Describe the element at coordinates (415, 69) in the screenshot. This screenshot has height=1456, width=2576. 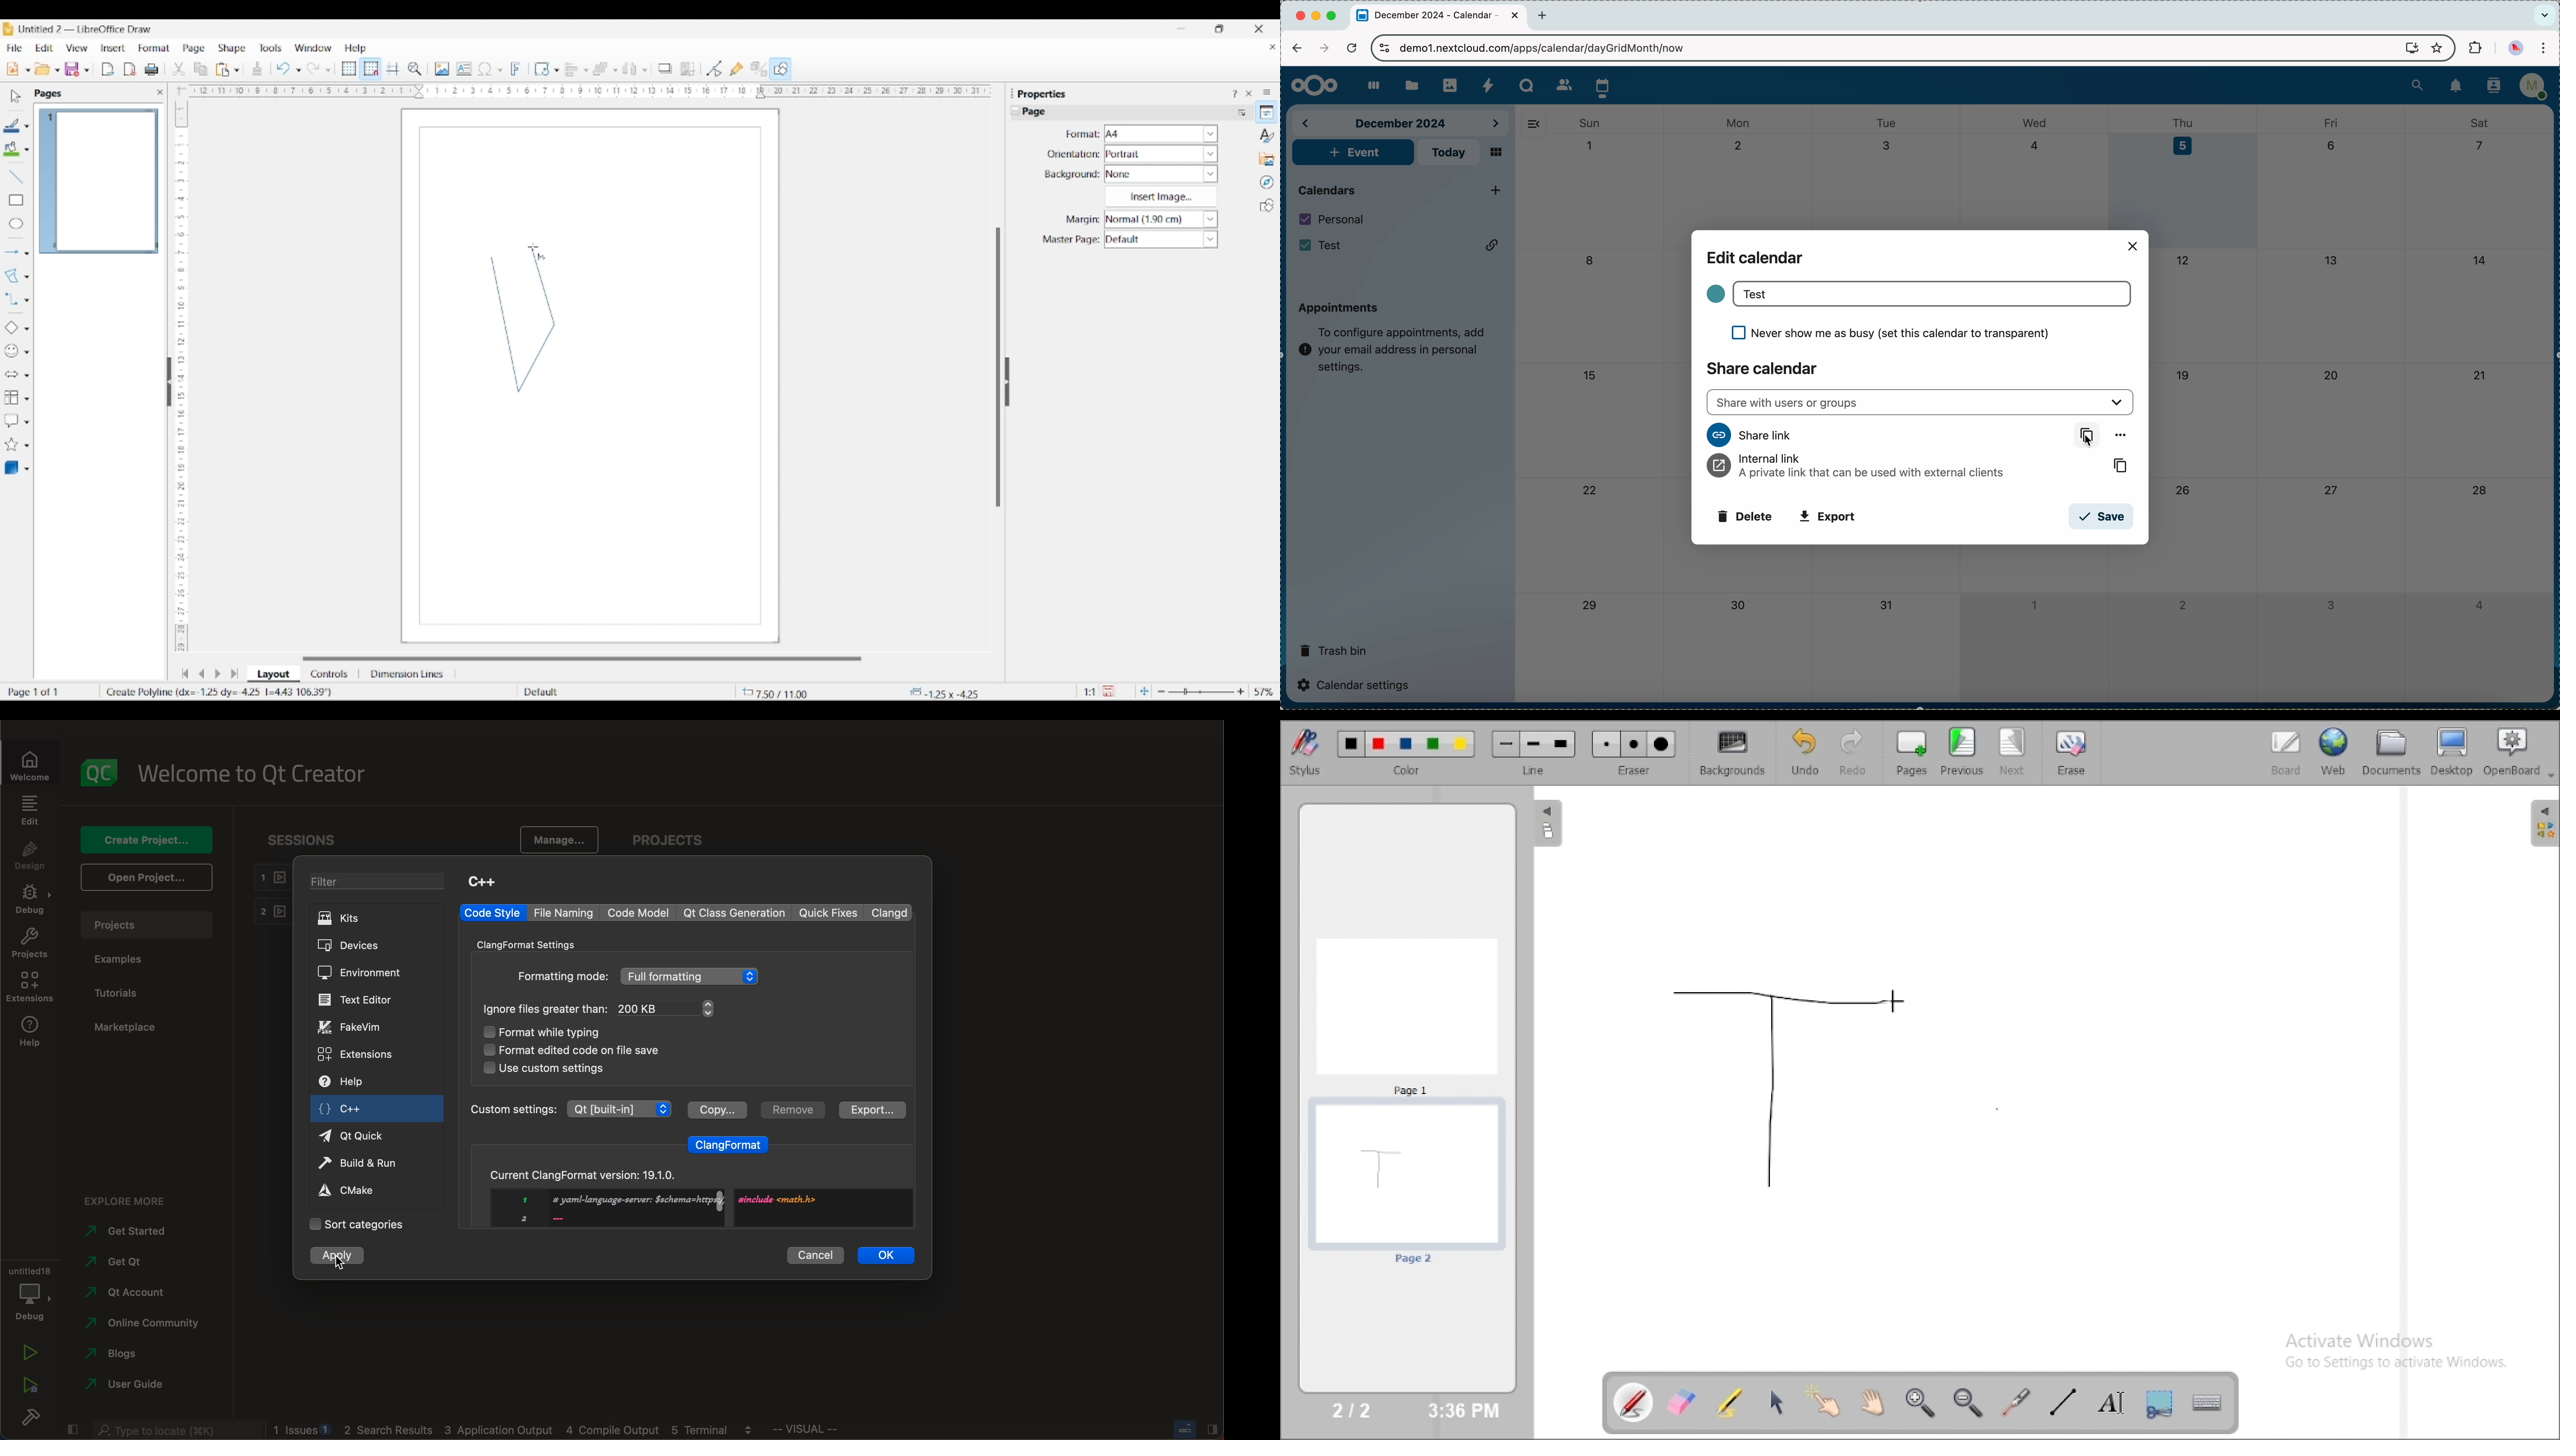
I see `Zoom and pan` at that location.